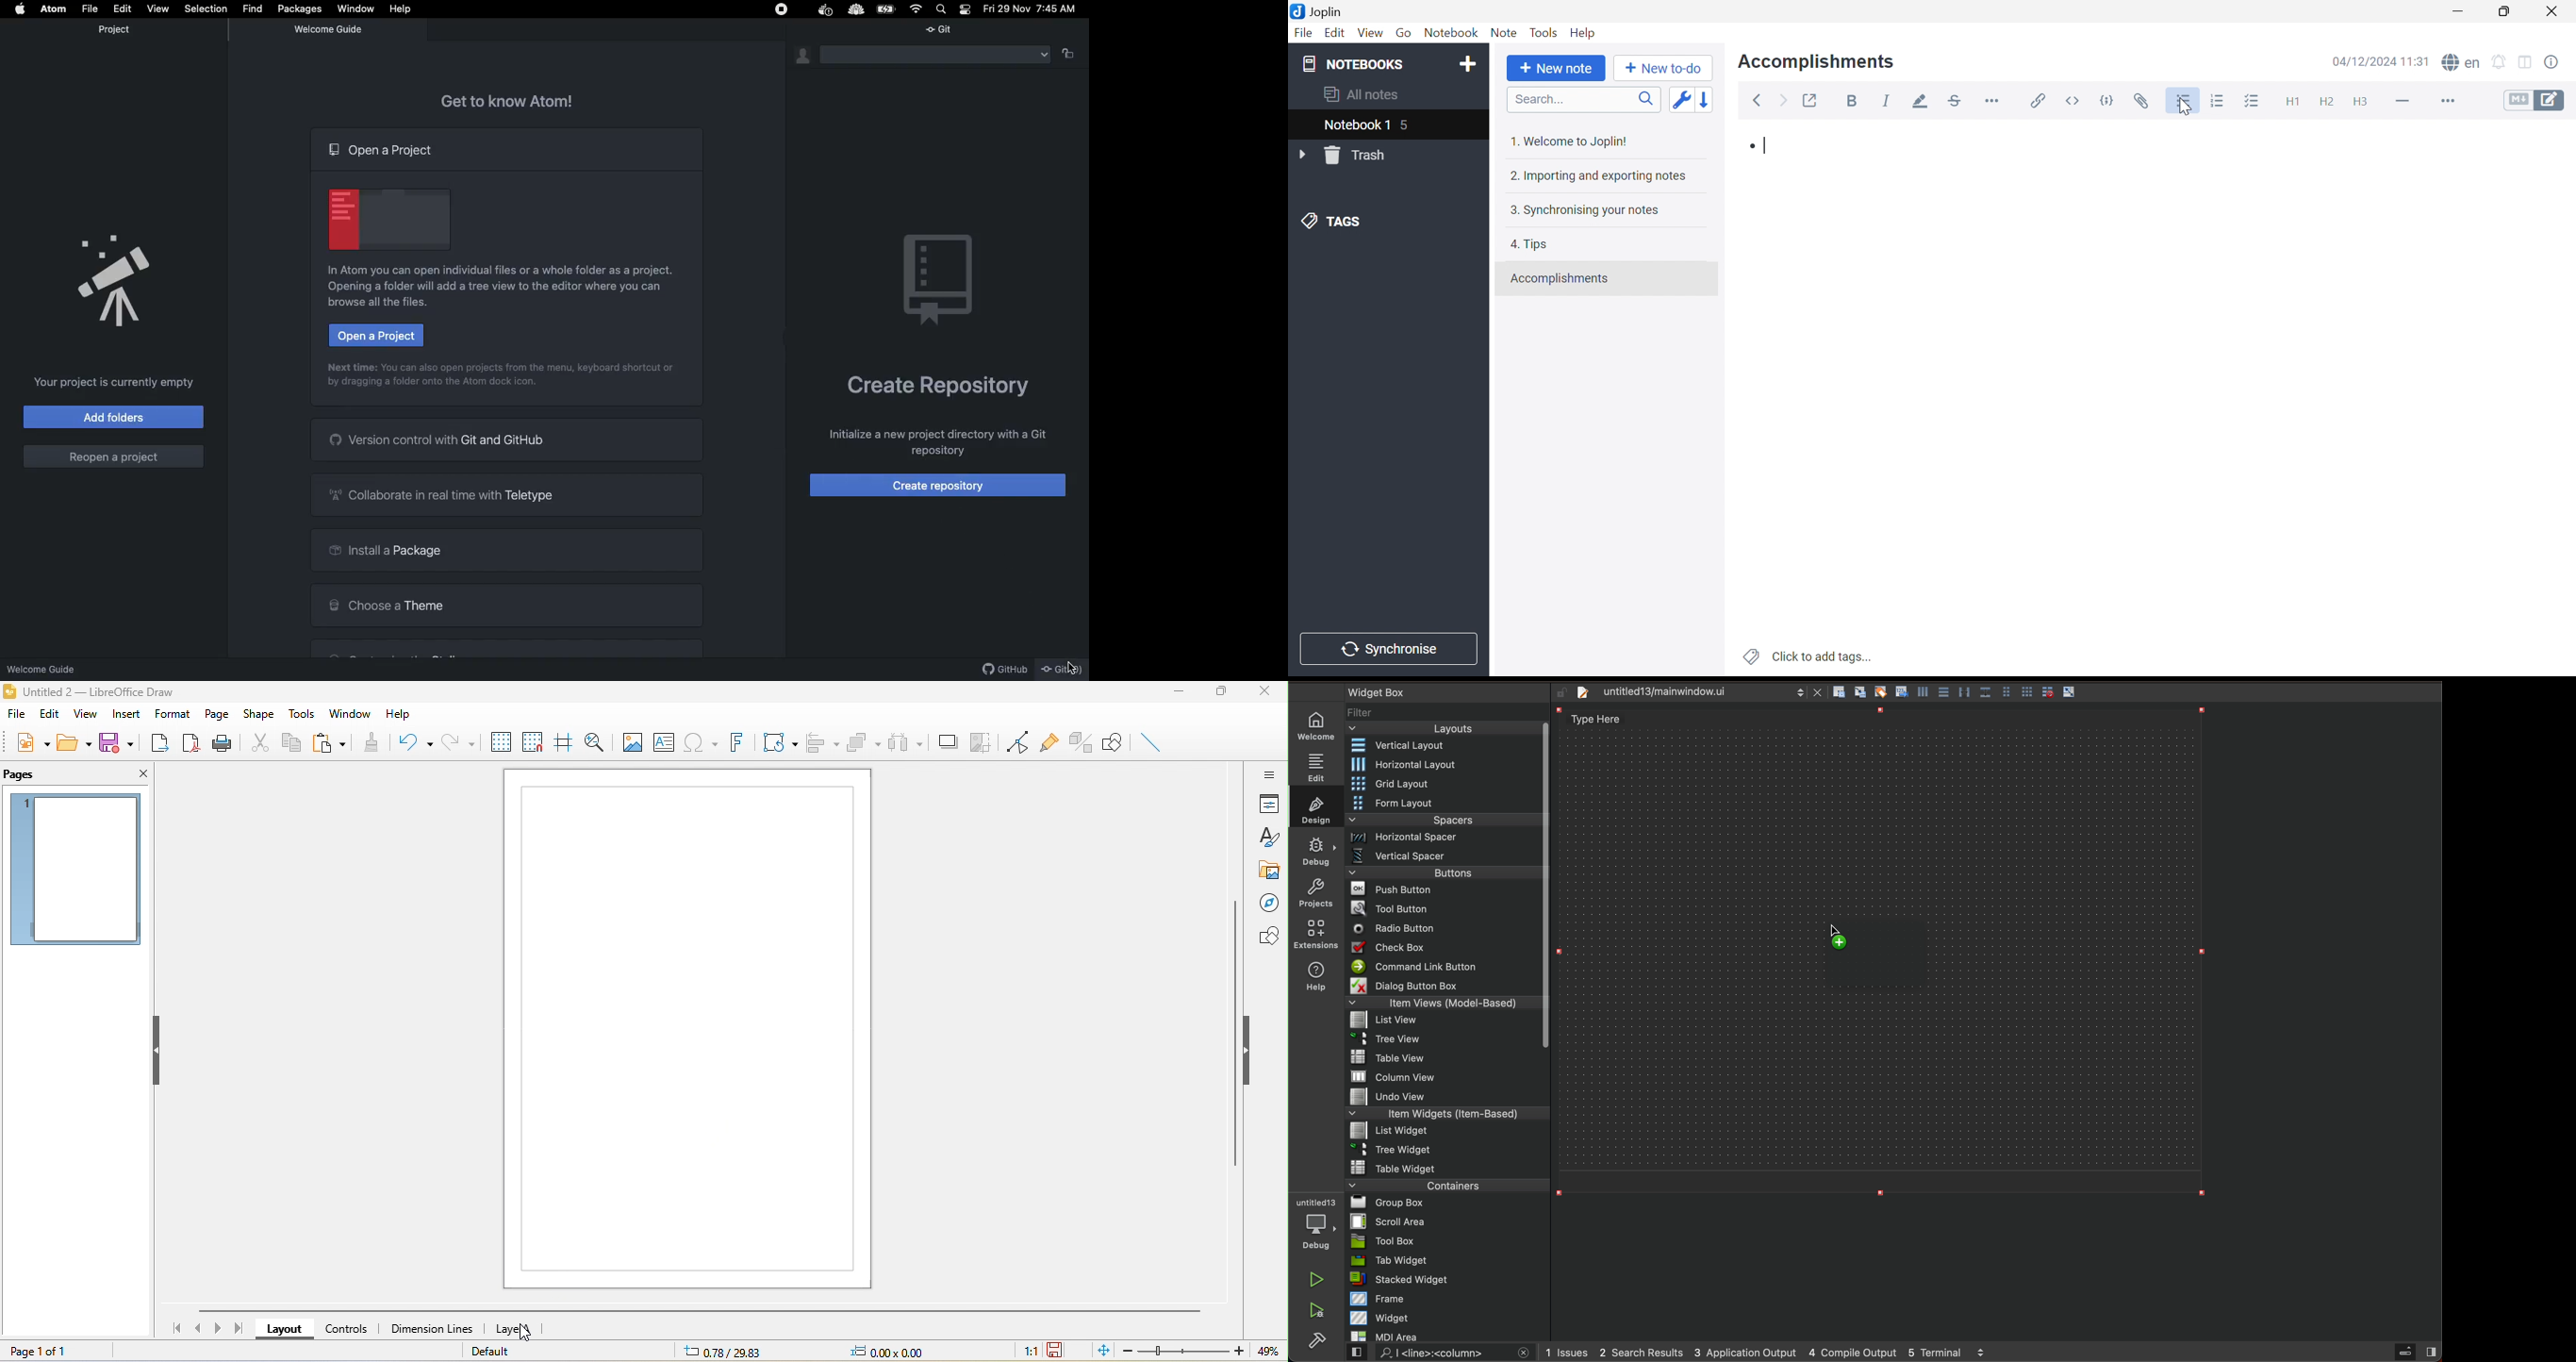 This screenshot has width=2576, height=1372. I want to click on undo, so click(410, 743).